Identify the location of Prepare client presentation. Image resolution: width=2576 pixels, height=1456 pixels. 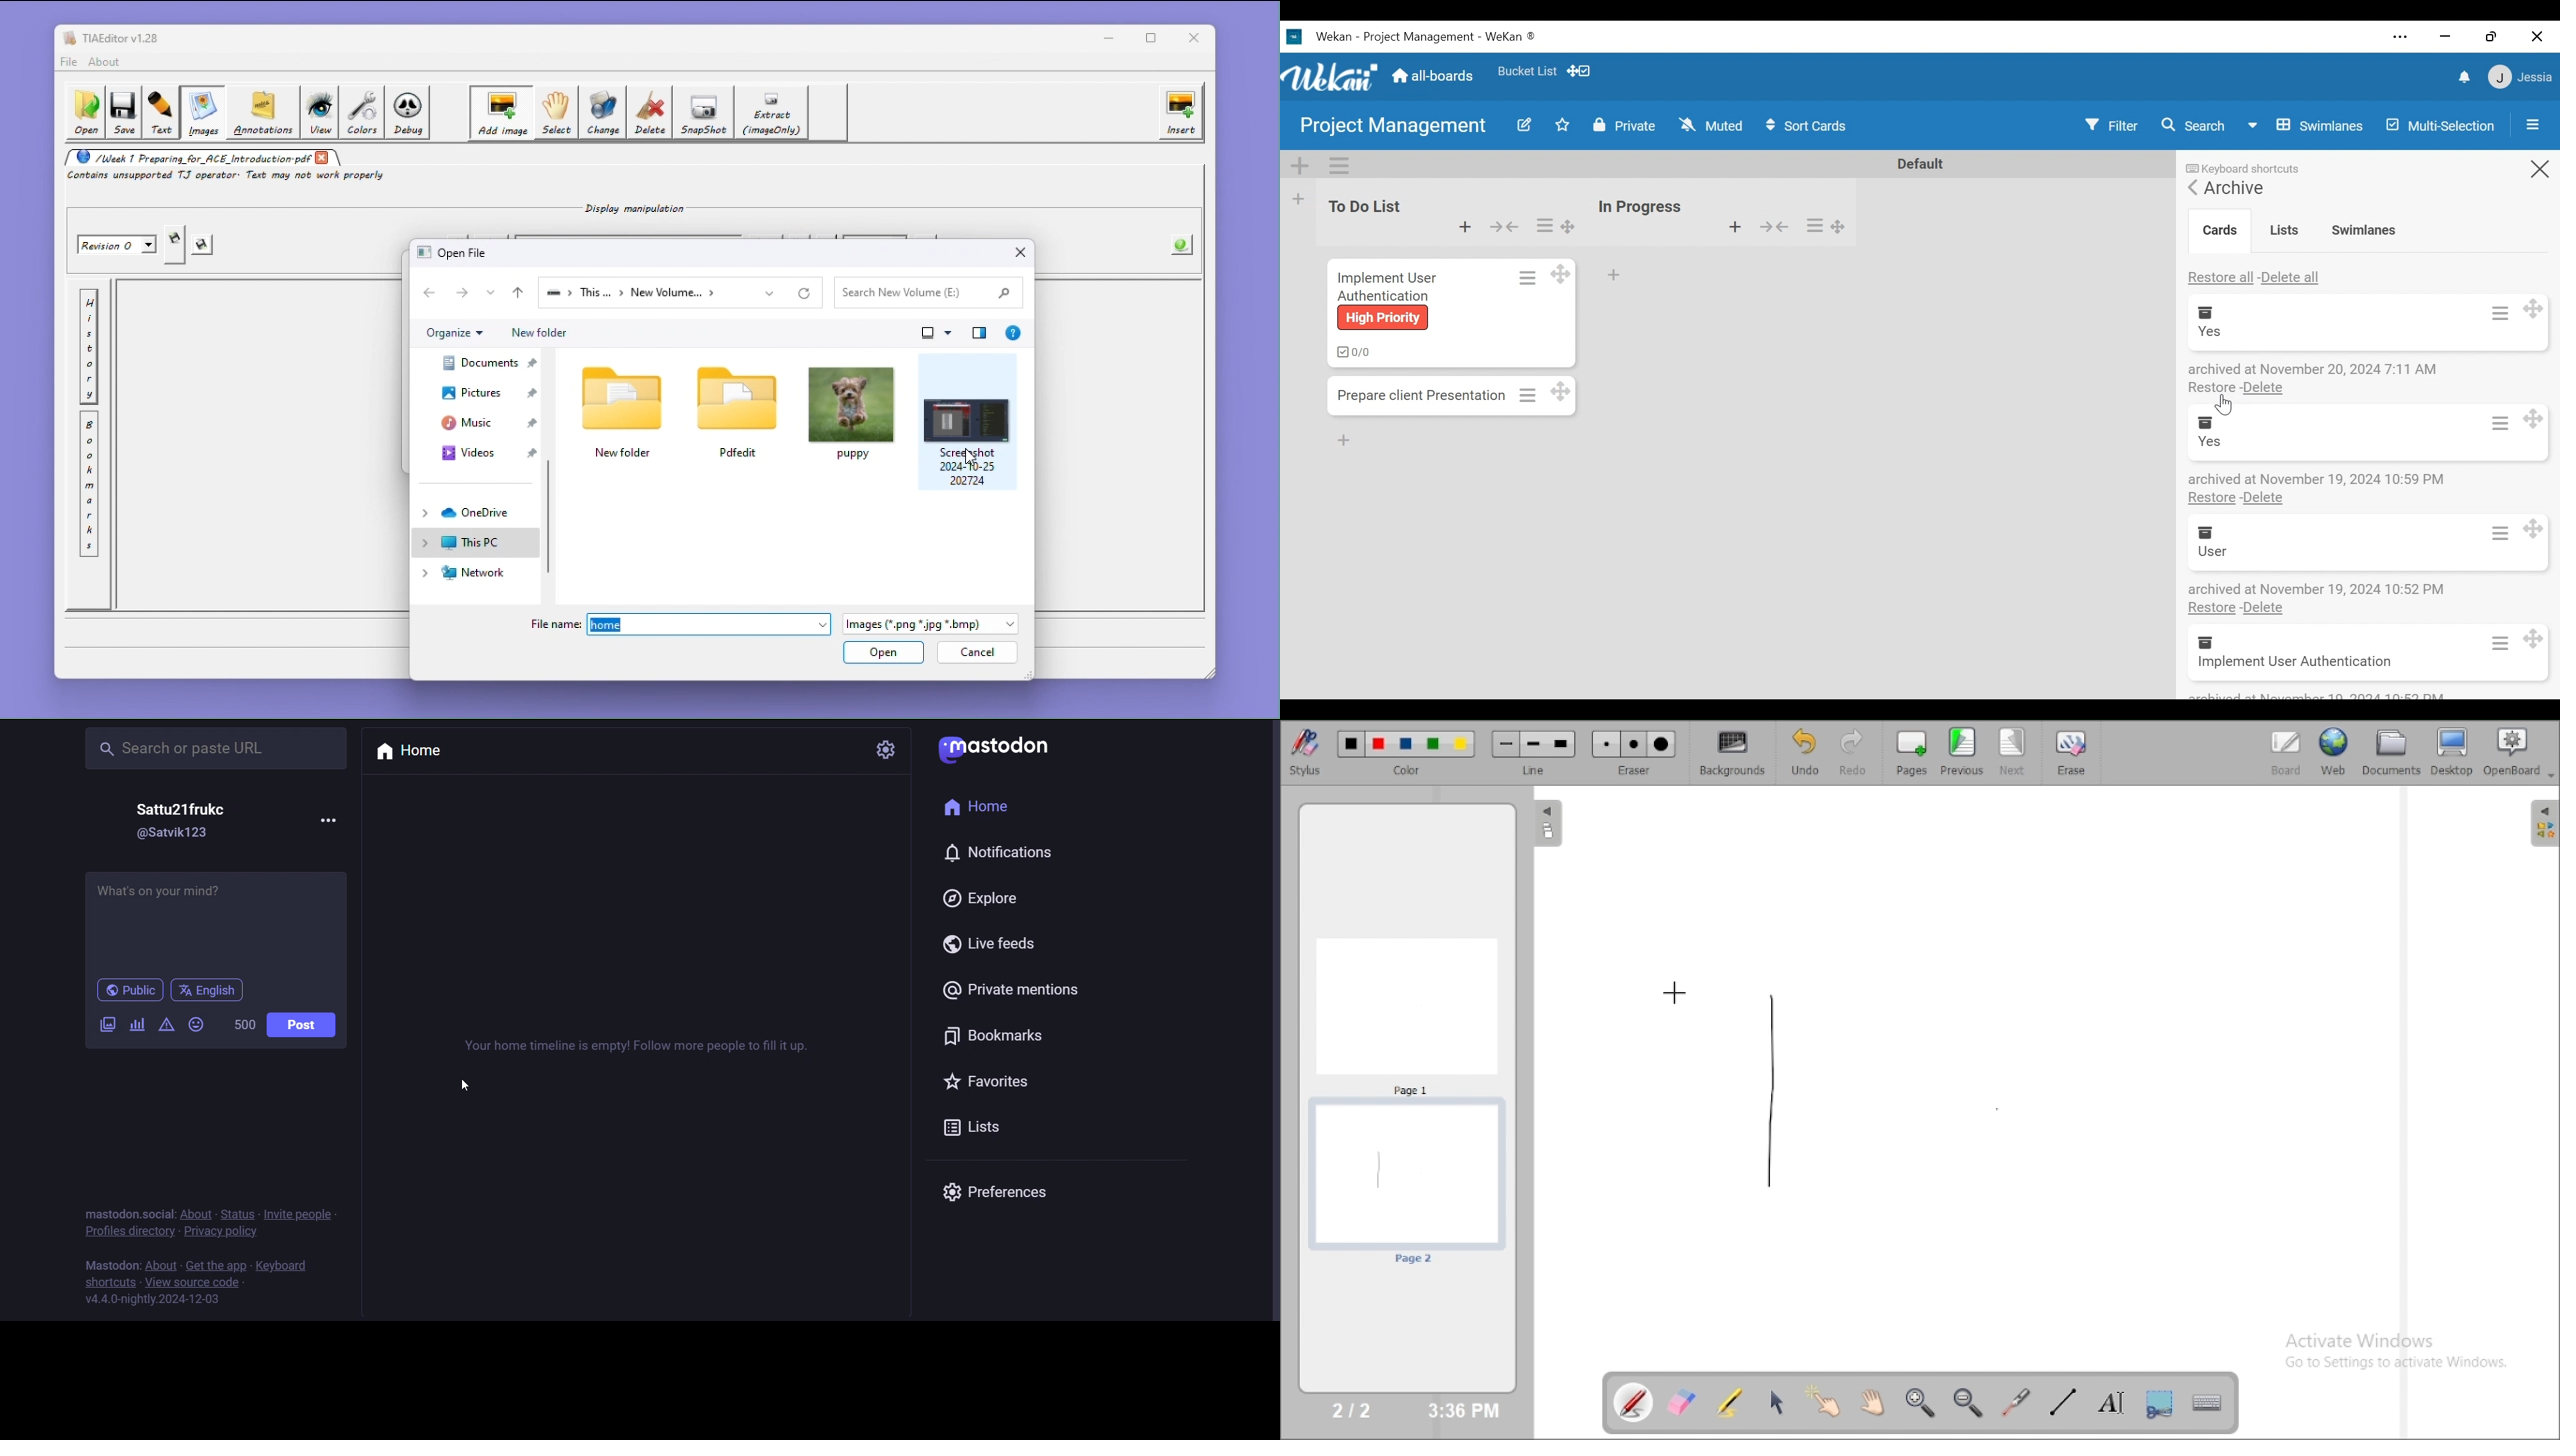
(1425, 394).